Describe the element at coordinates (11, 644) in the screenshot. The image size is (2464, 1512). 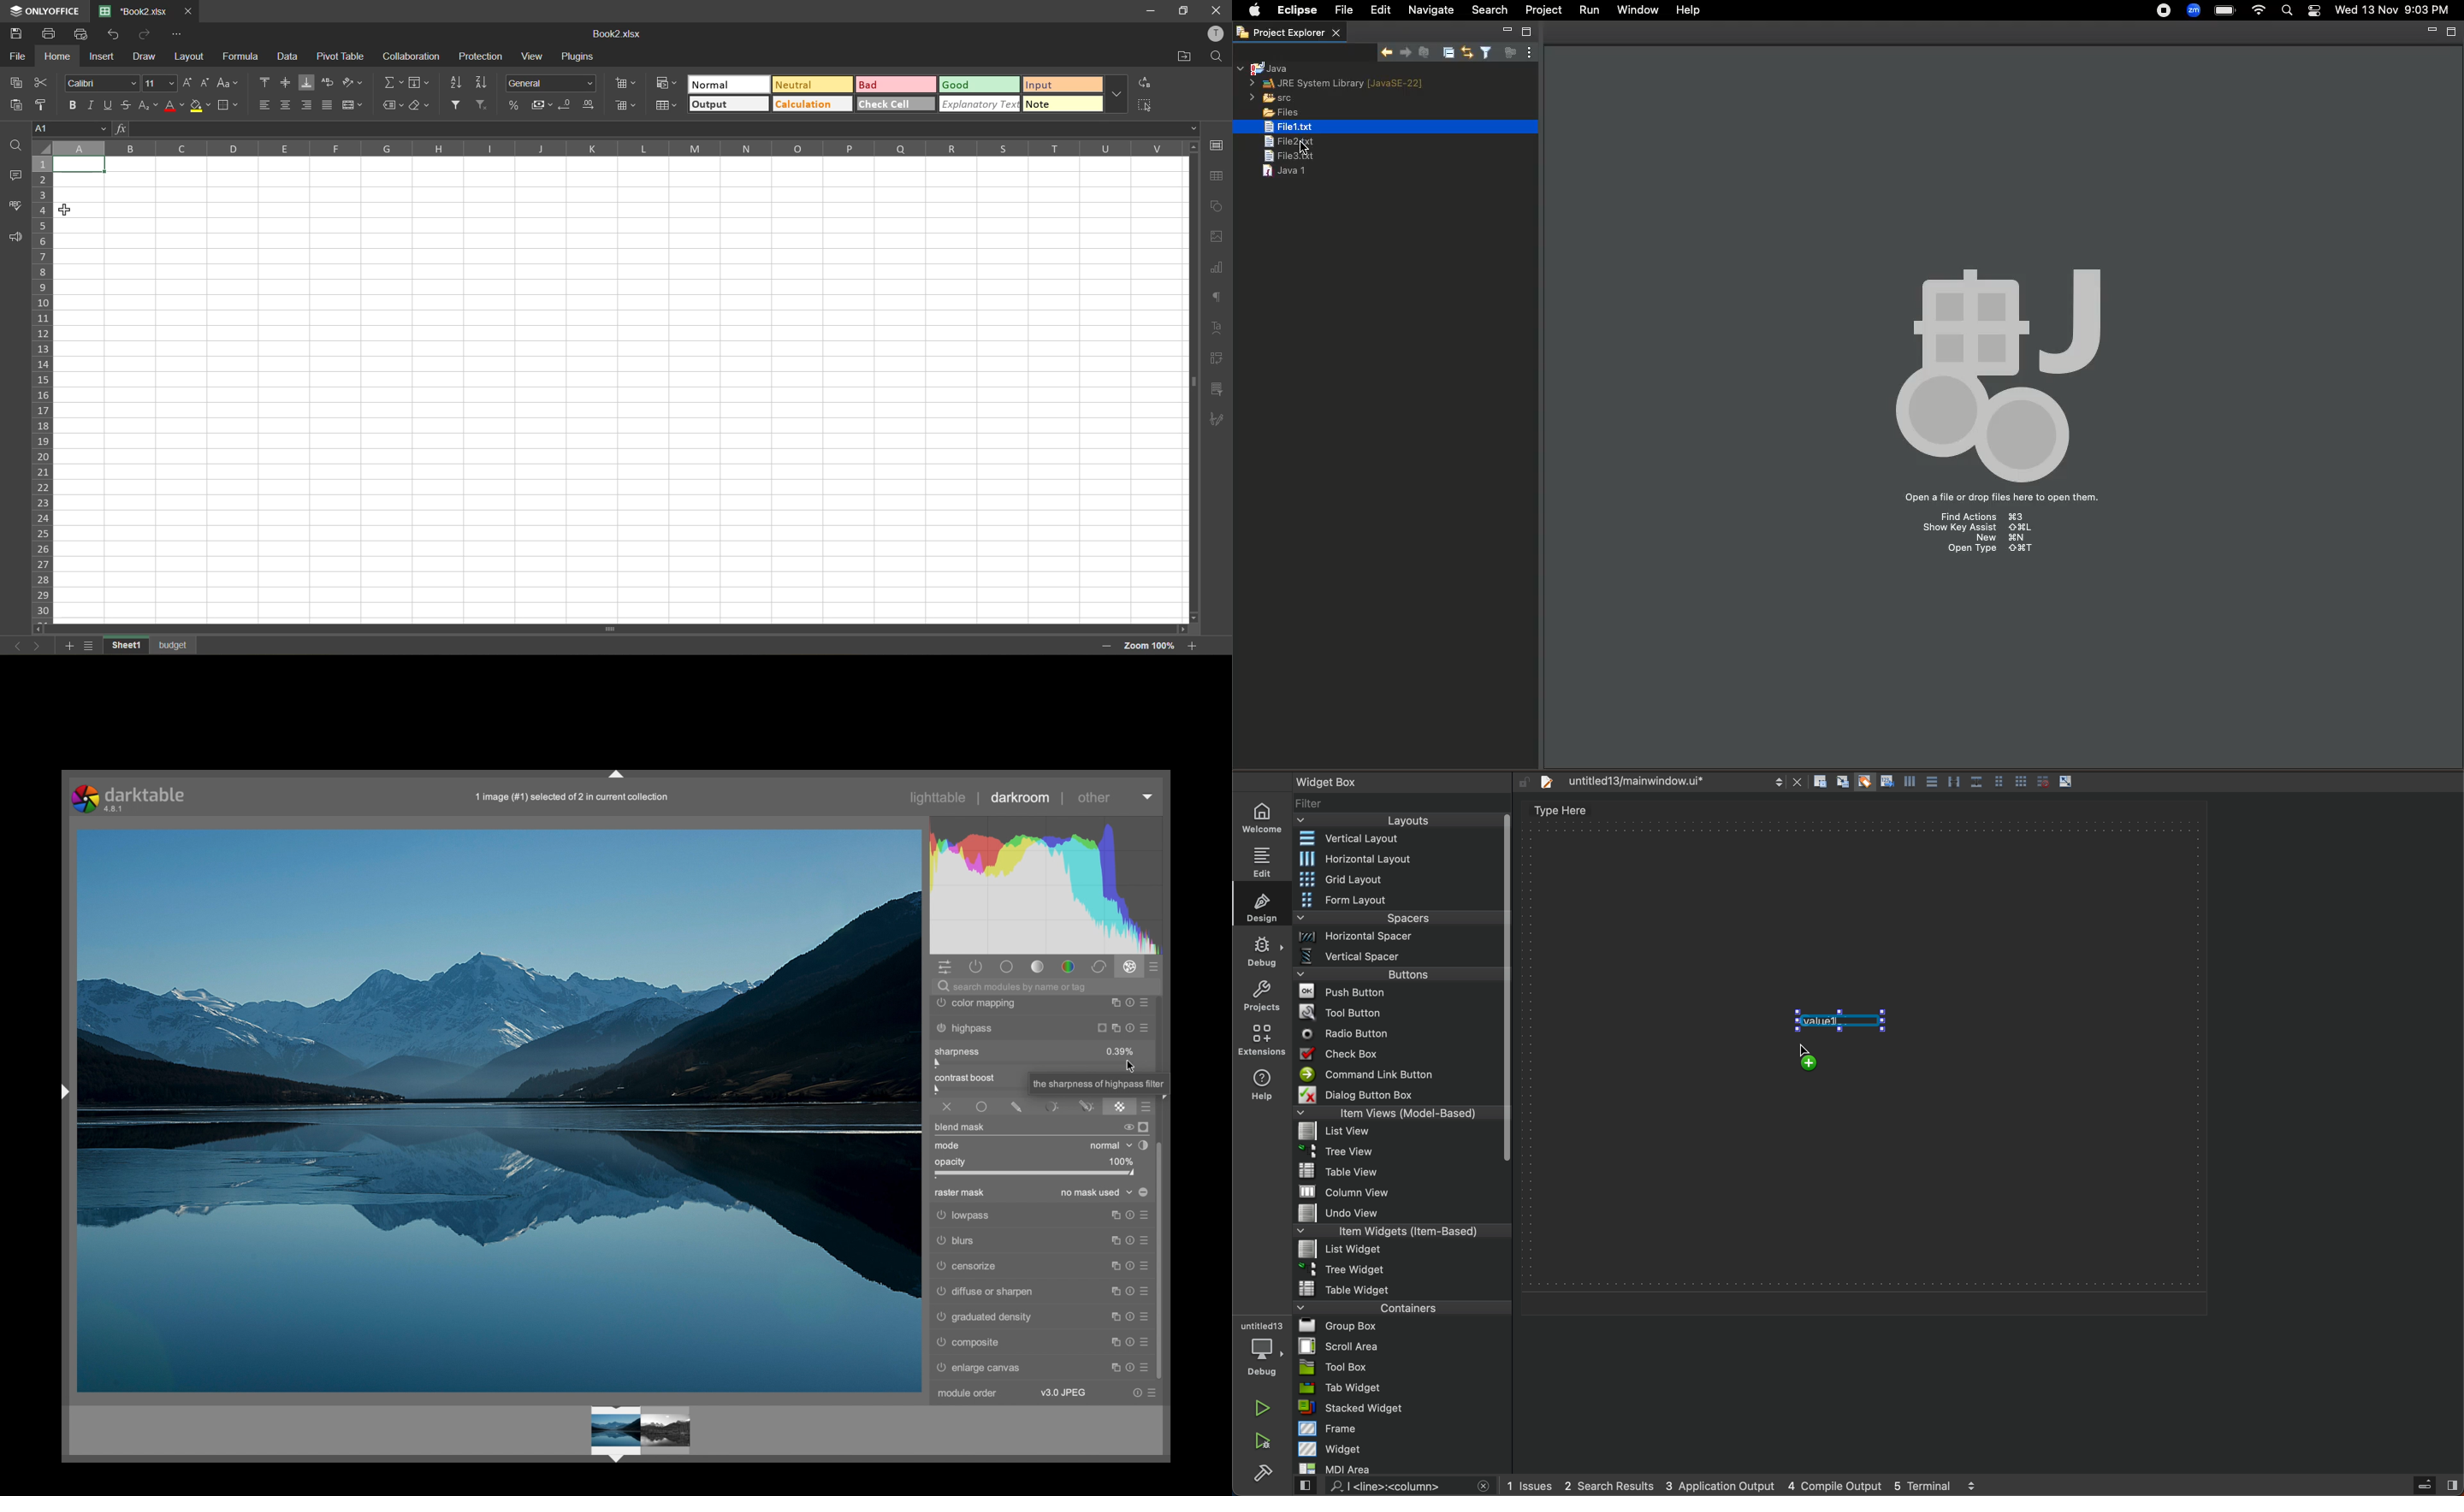
I see `previous` at that location.